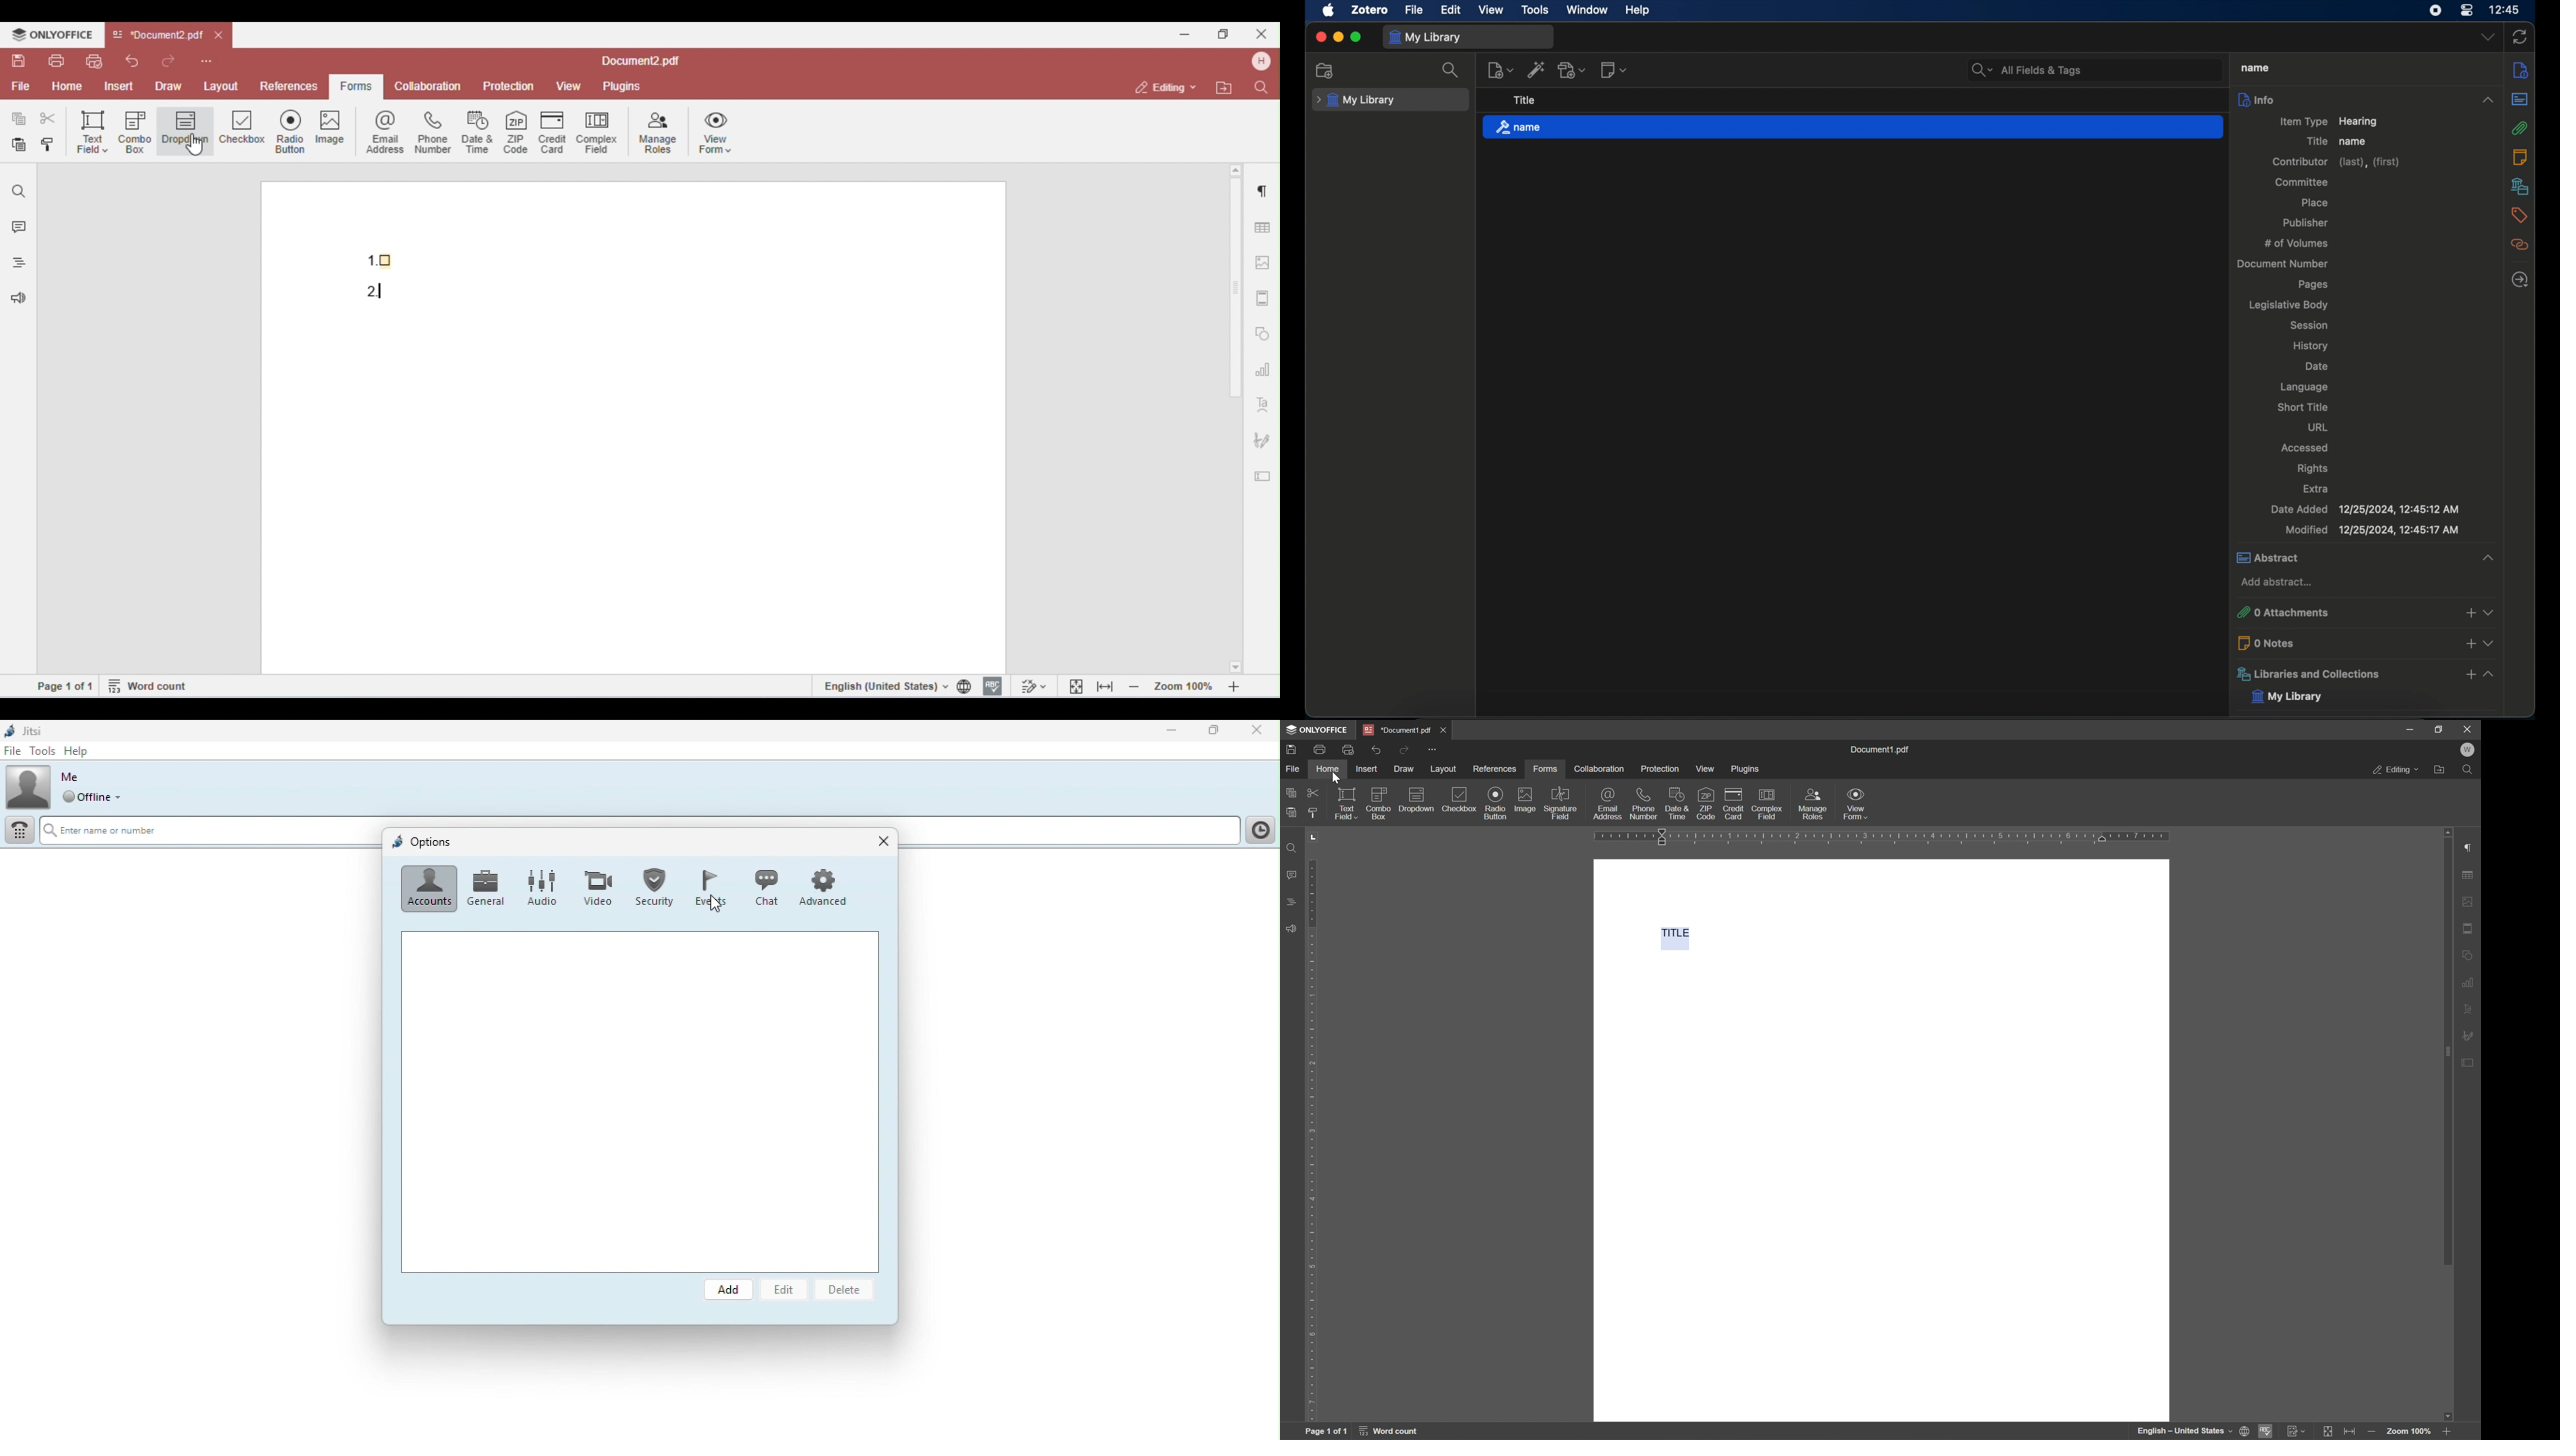 The image size is (2576, 1456). Describe the element at coordinates (2329, 1432) in the screenshot. I see `fit to slide` at that location.